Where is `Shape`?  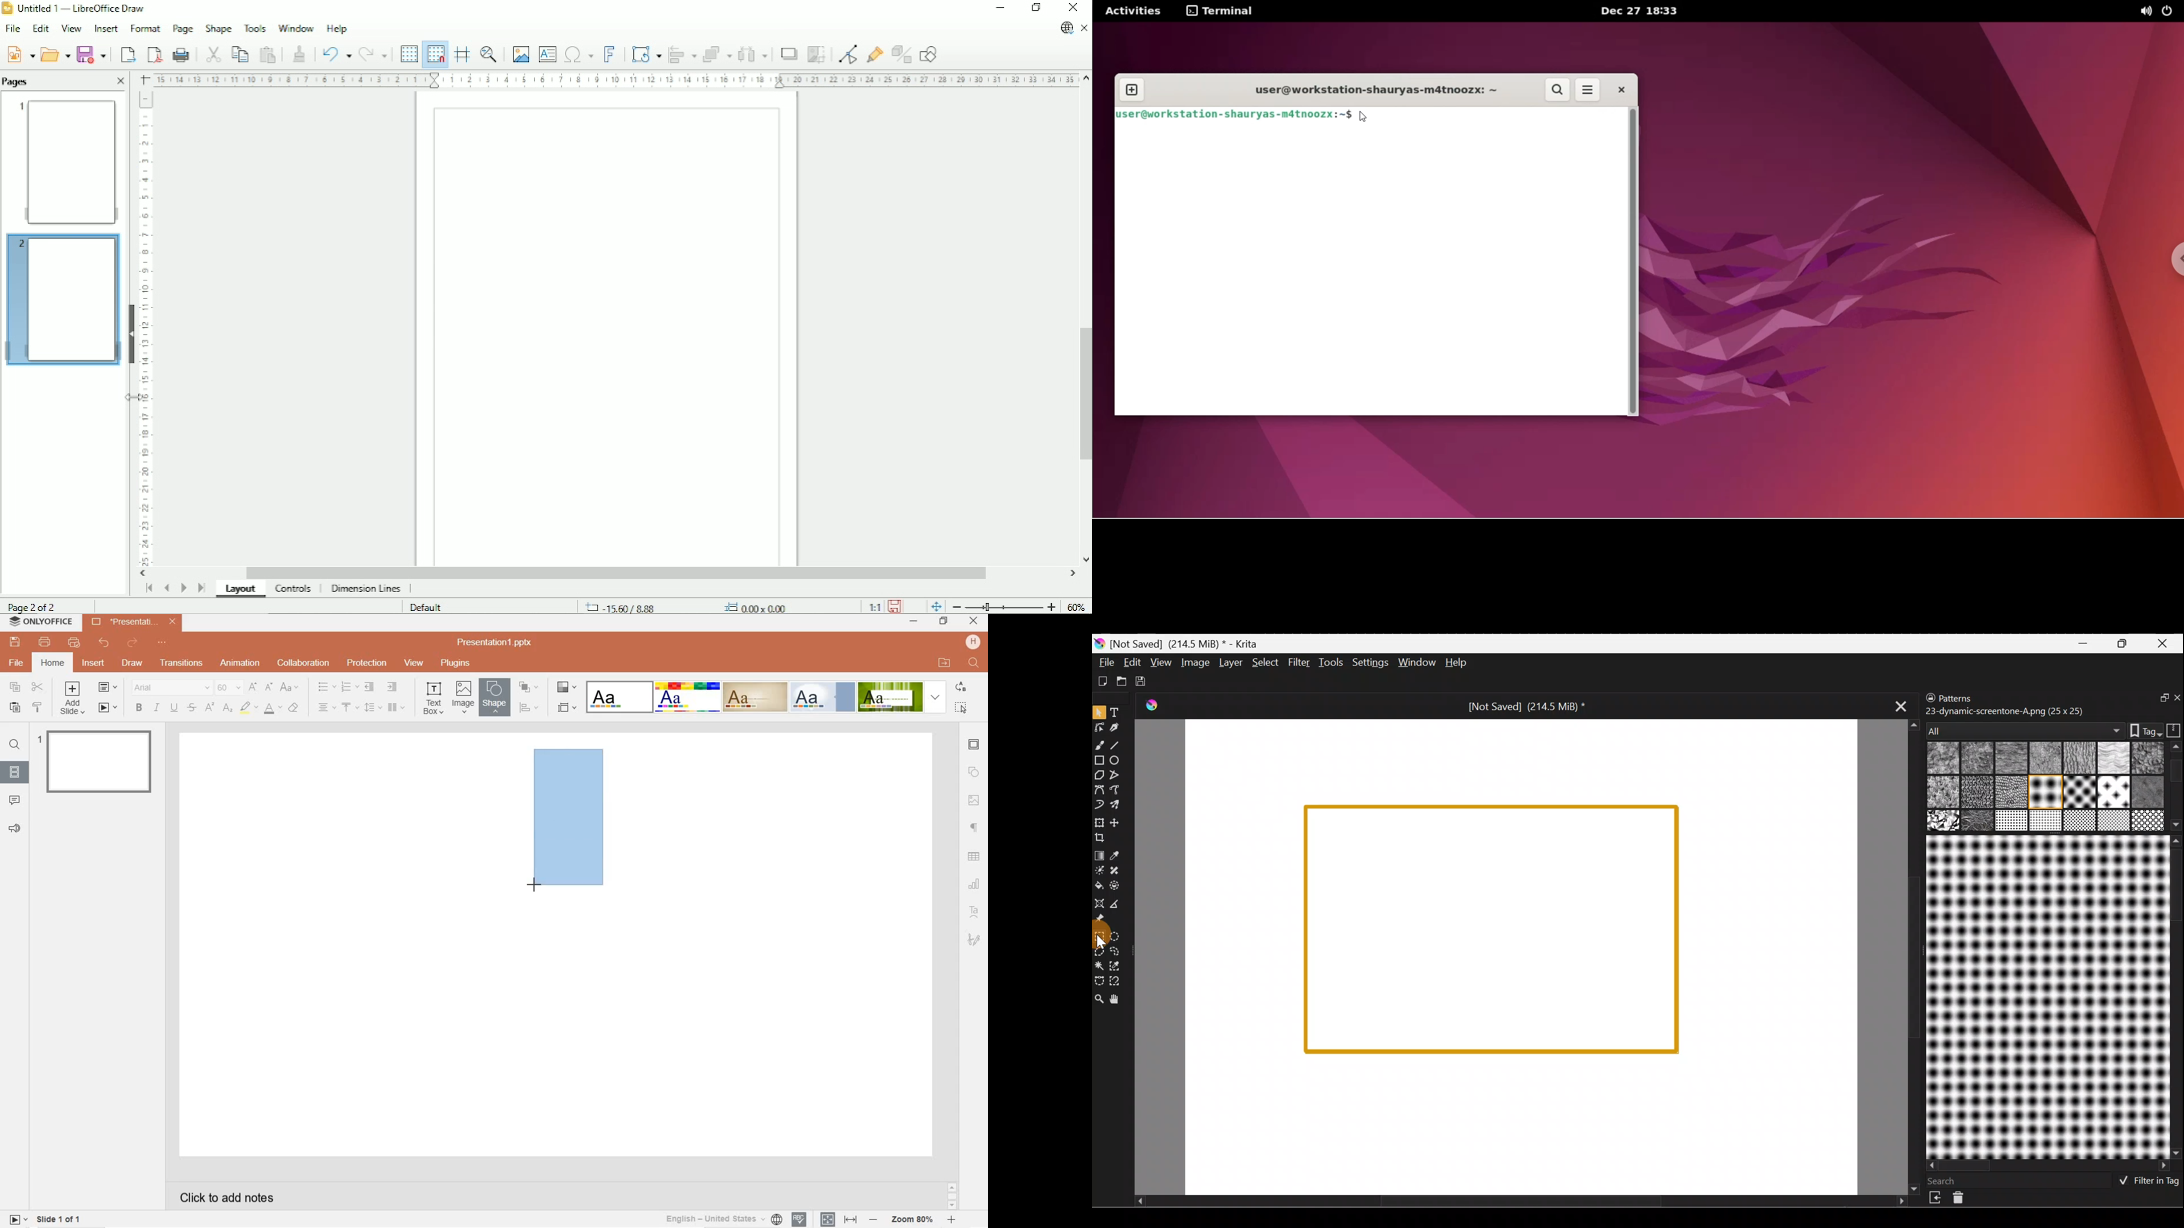 Shape is located at coordinates (218, 28).